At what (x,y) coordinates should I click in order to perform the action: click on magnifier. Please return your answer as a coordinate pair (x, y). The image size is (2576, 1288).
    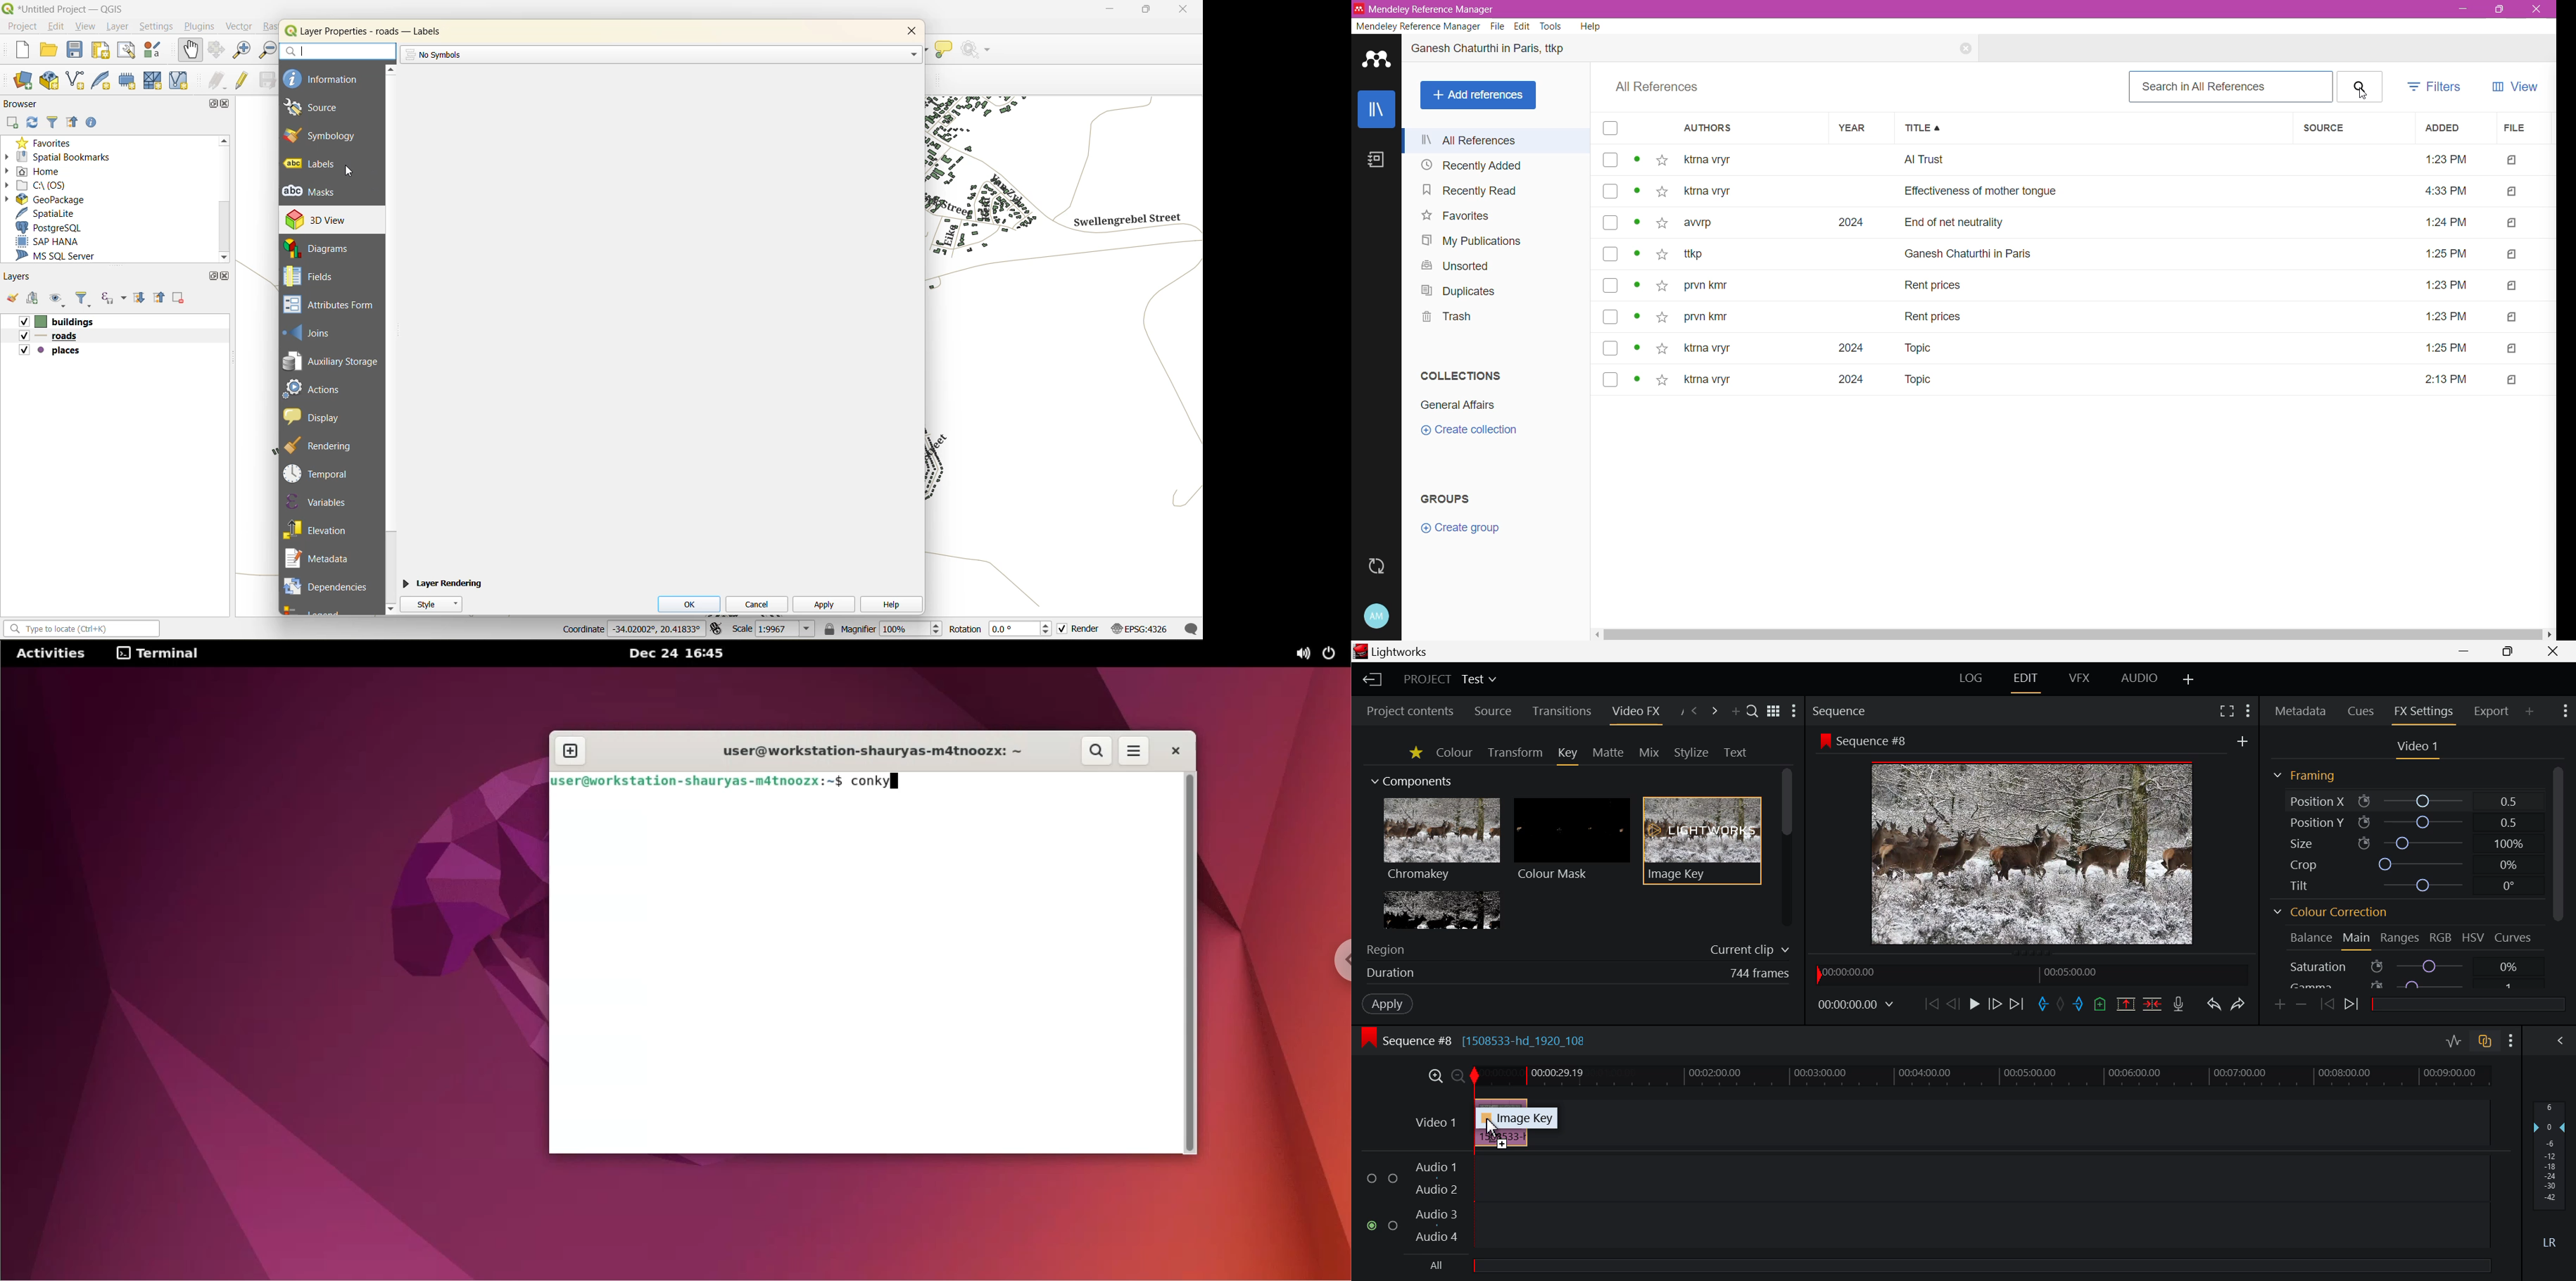
    Looking at the image, I should click on (882, 629).